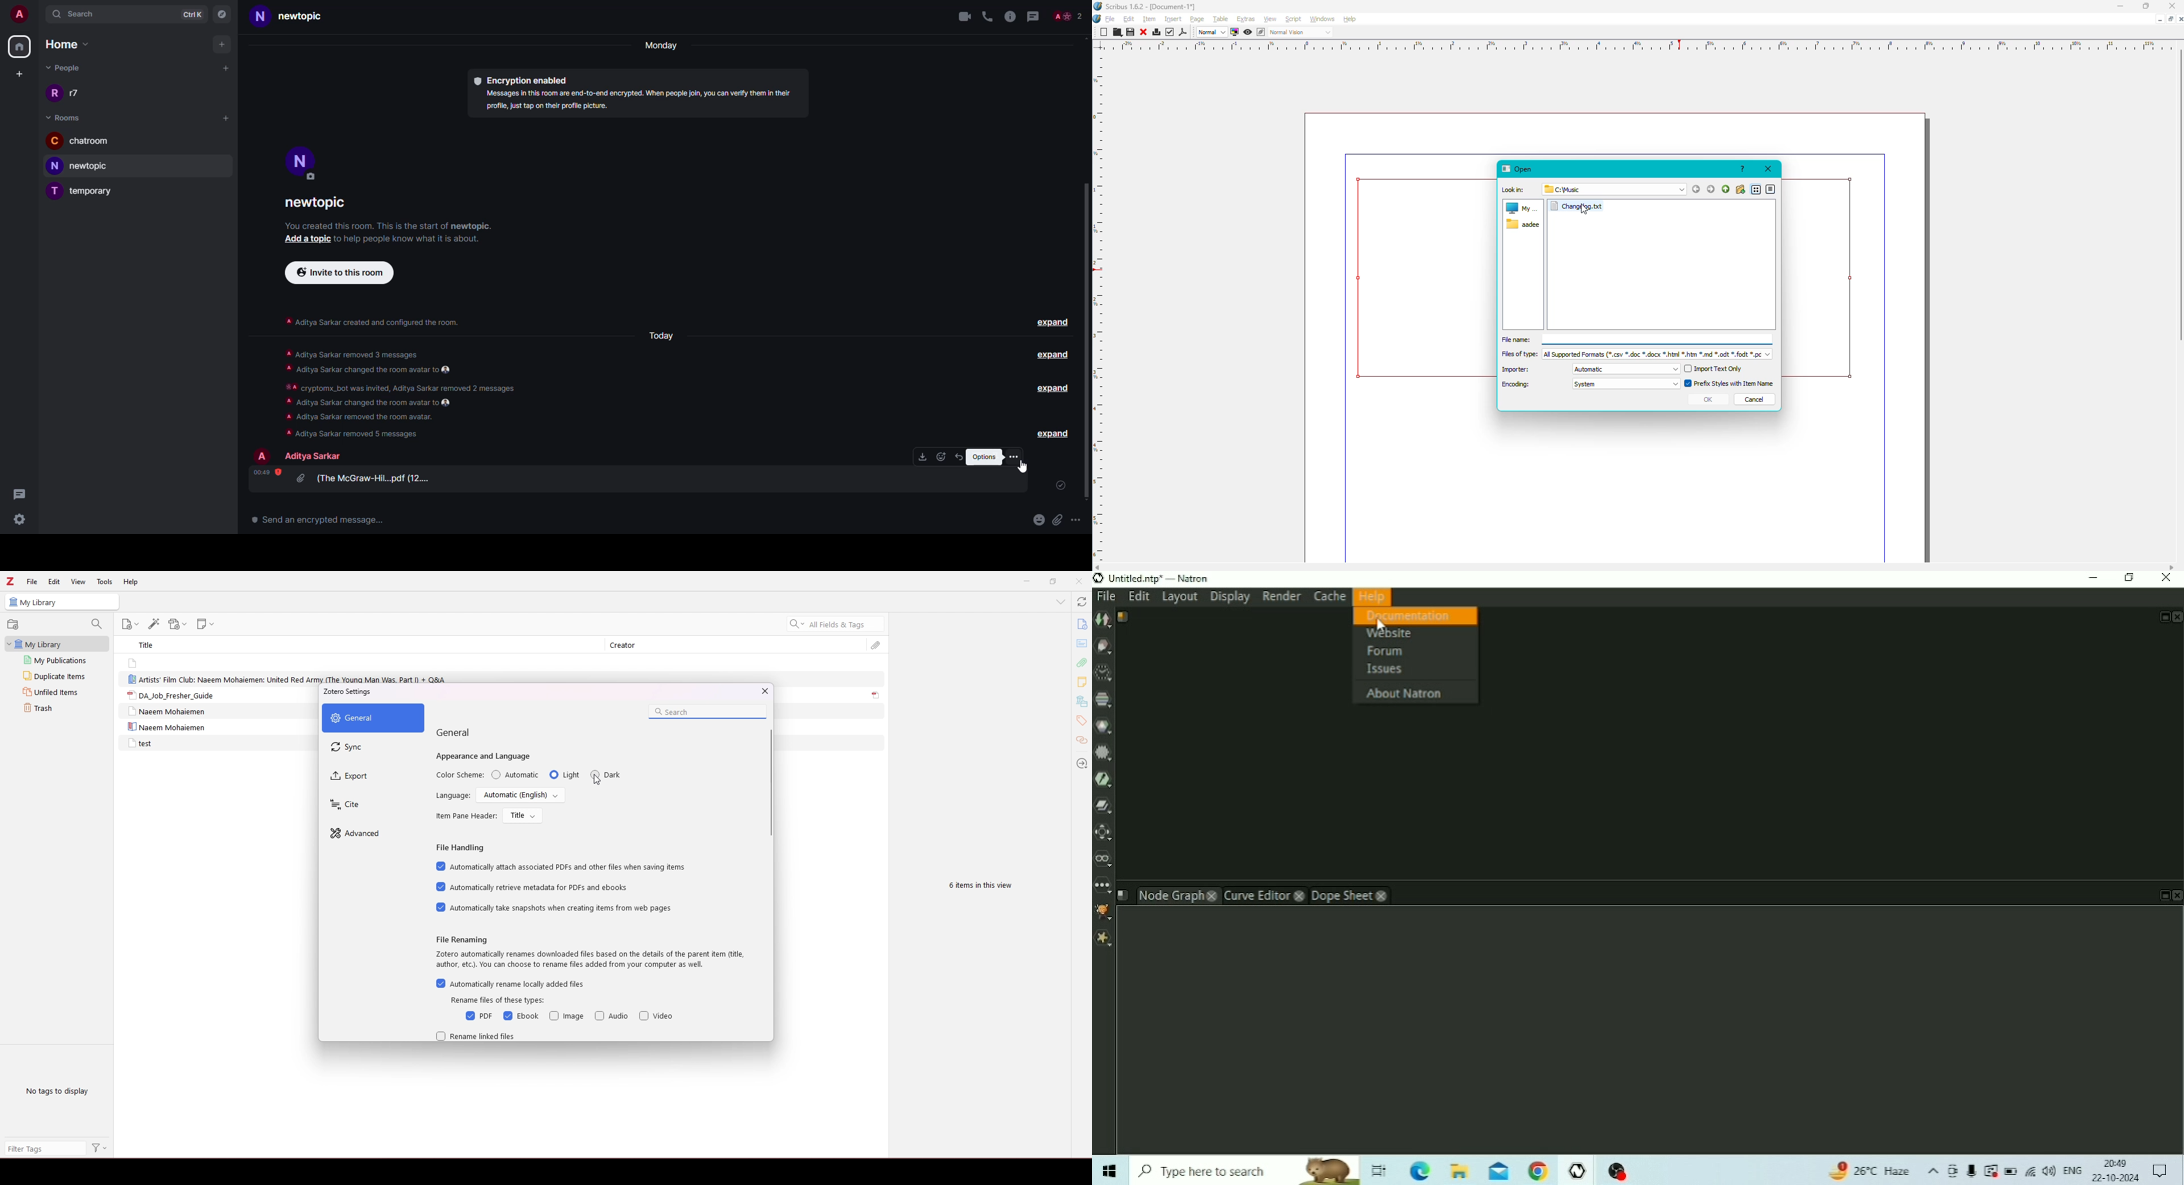 The width and height of the screenshot is (2184, 1204). What do you see at coordinates (530, 79) in the screenshot?
I see `encryption enabled` at bounding box center [530, 79].